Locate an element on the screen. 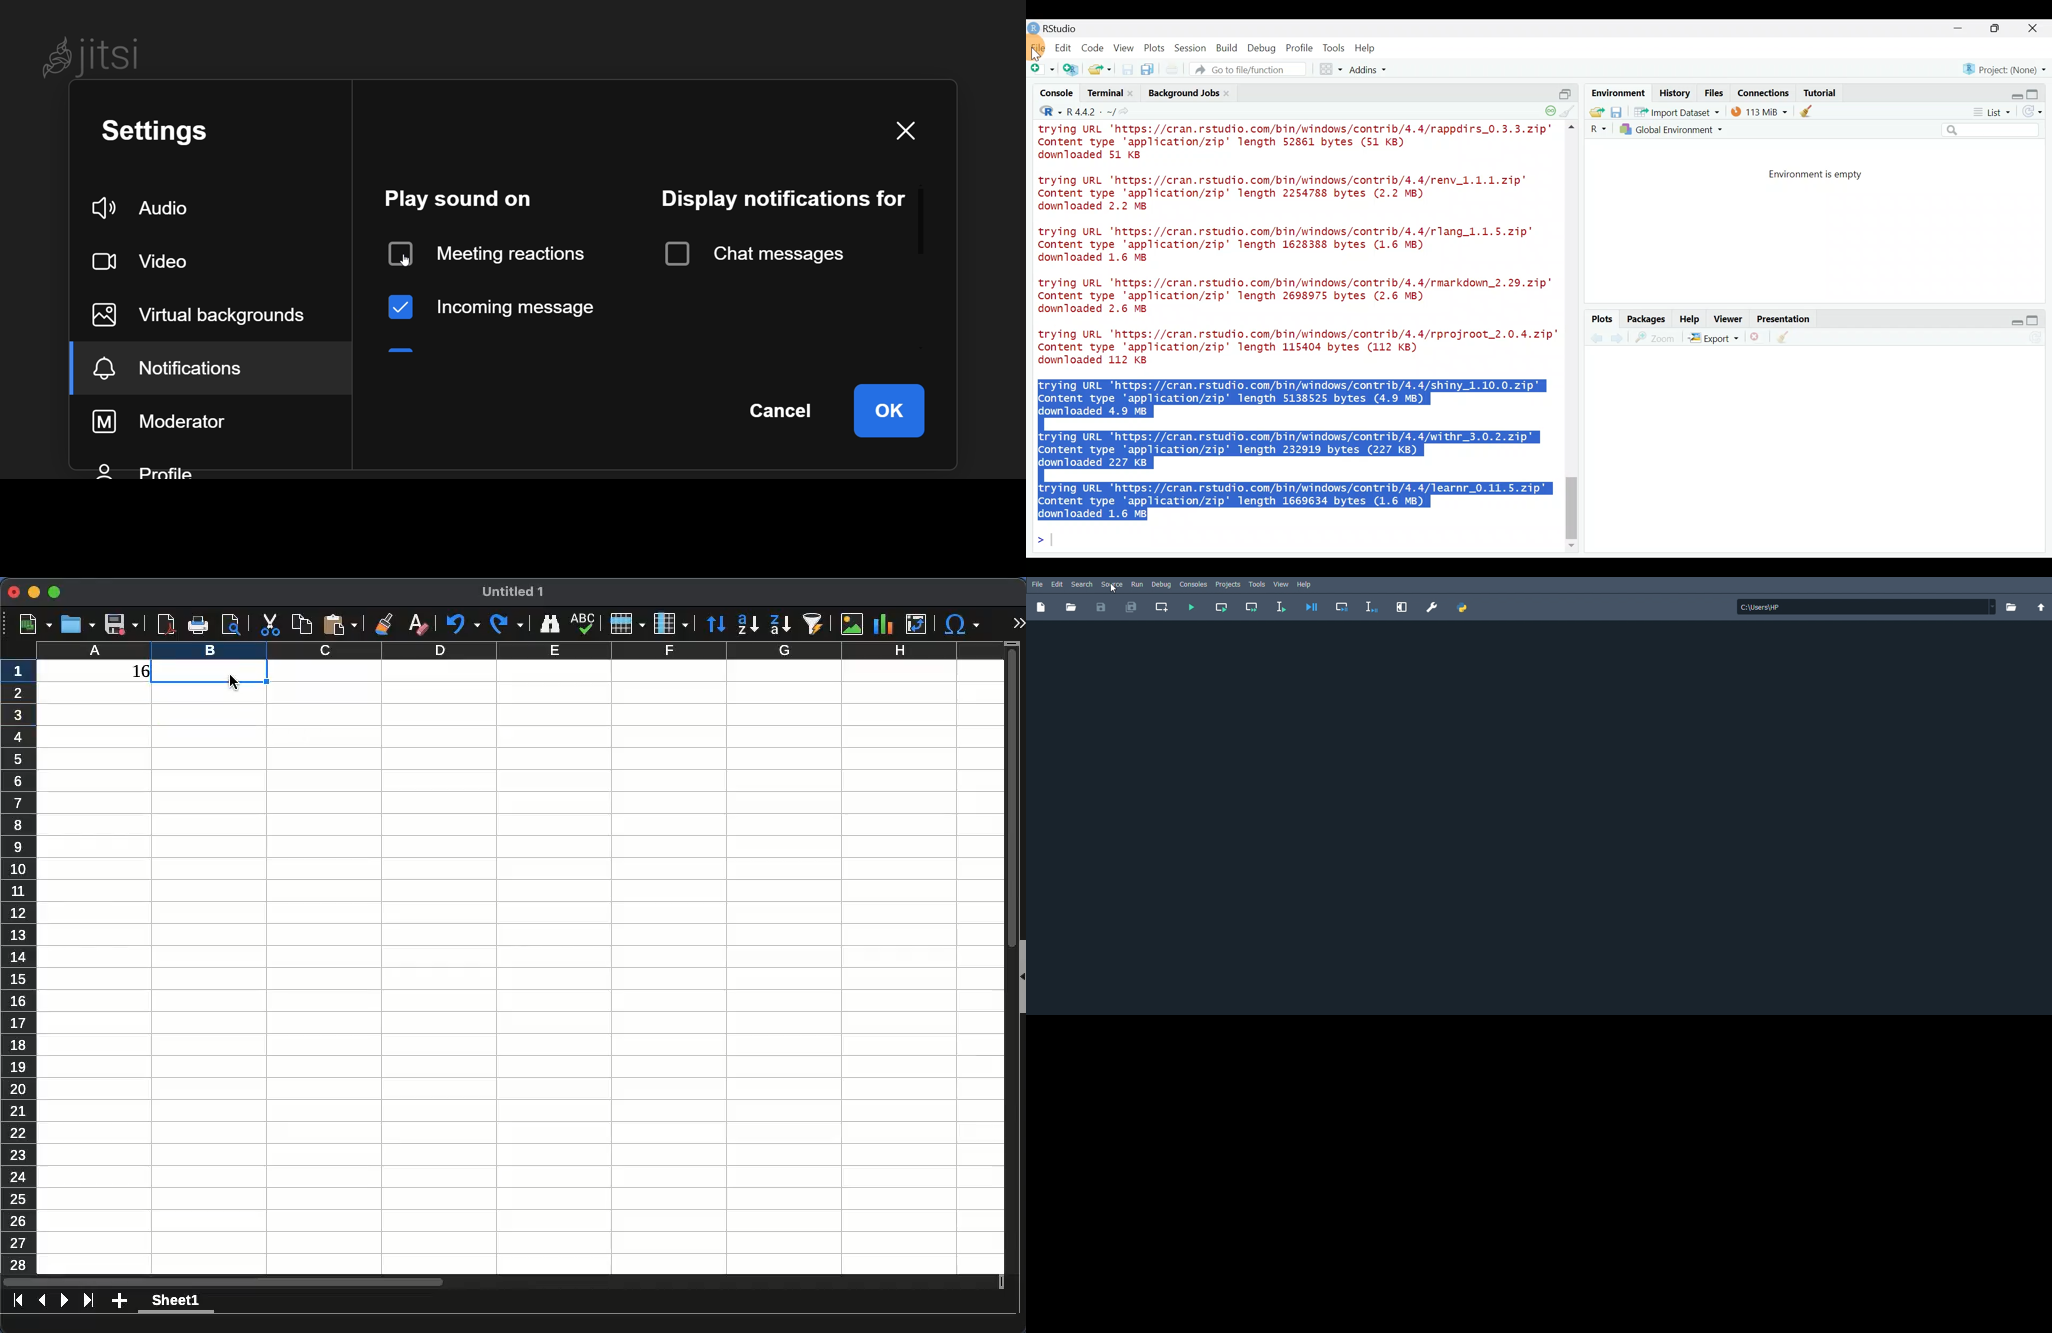  R4.4.2 is located at coordinates (1090, 112).